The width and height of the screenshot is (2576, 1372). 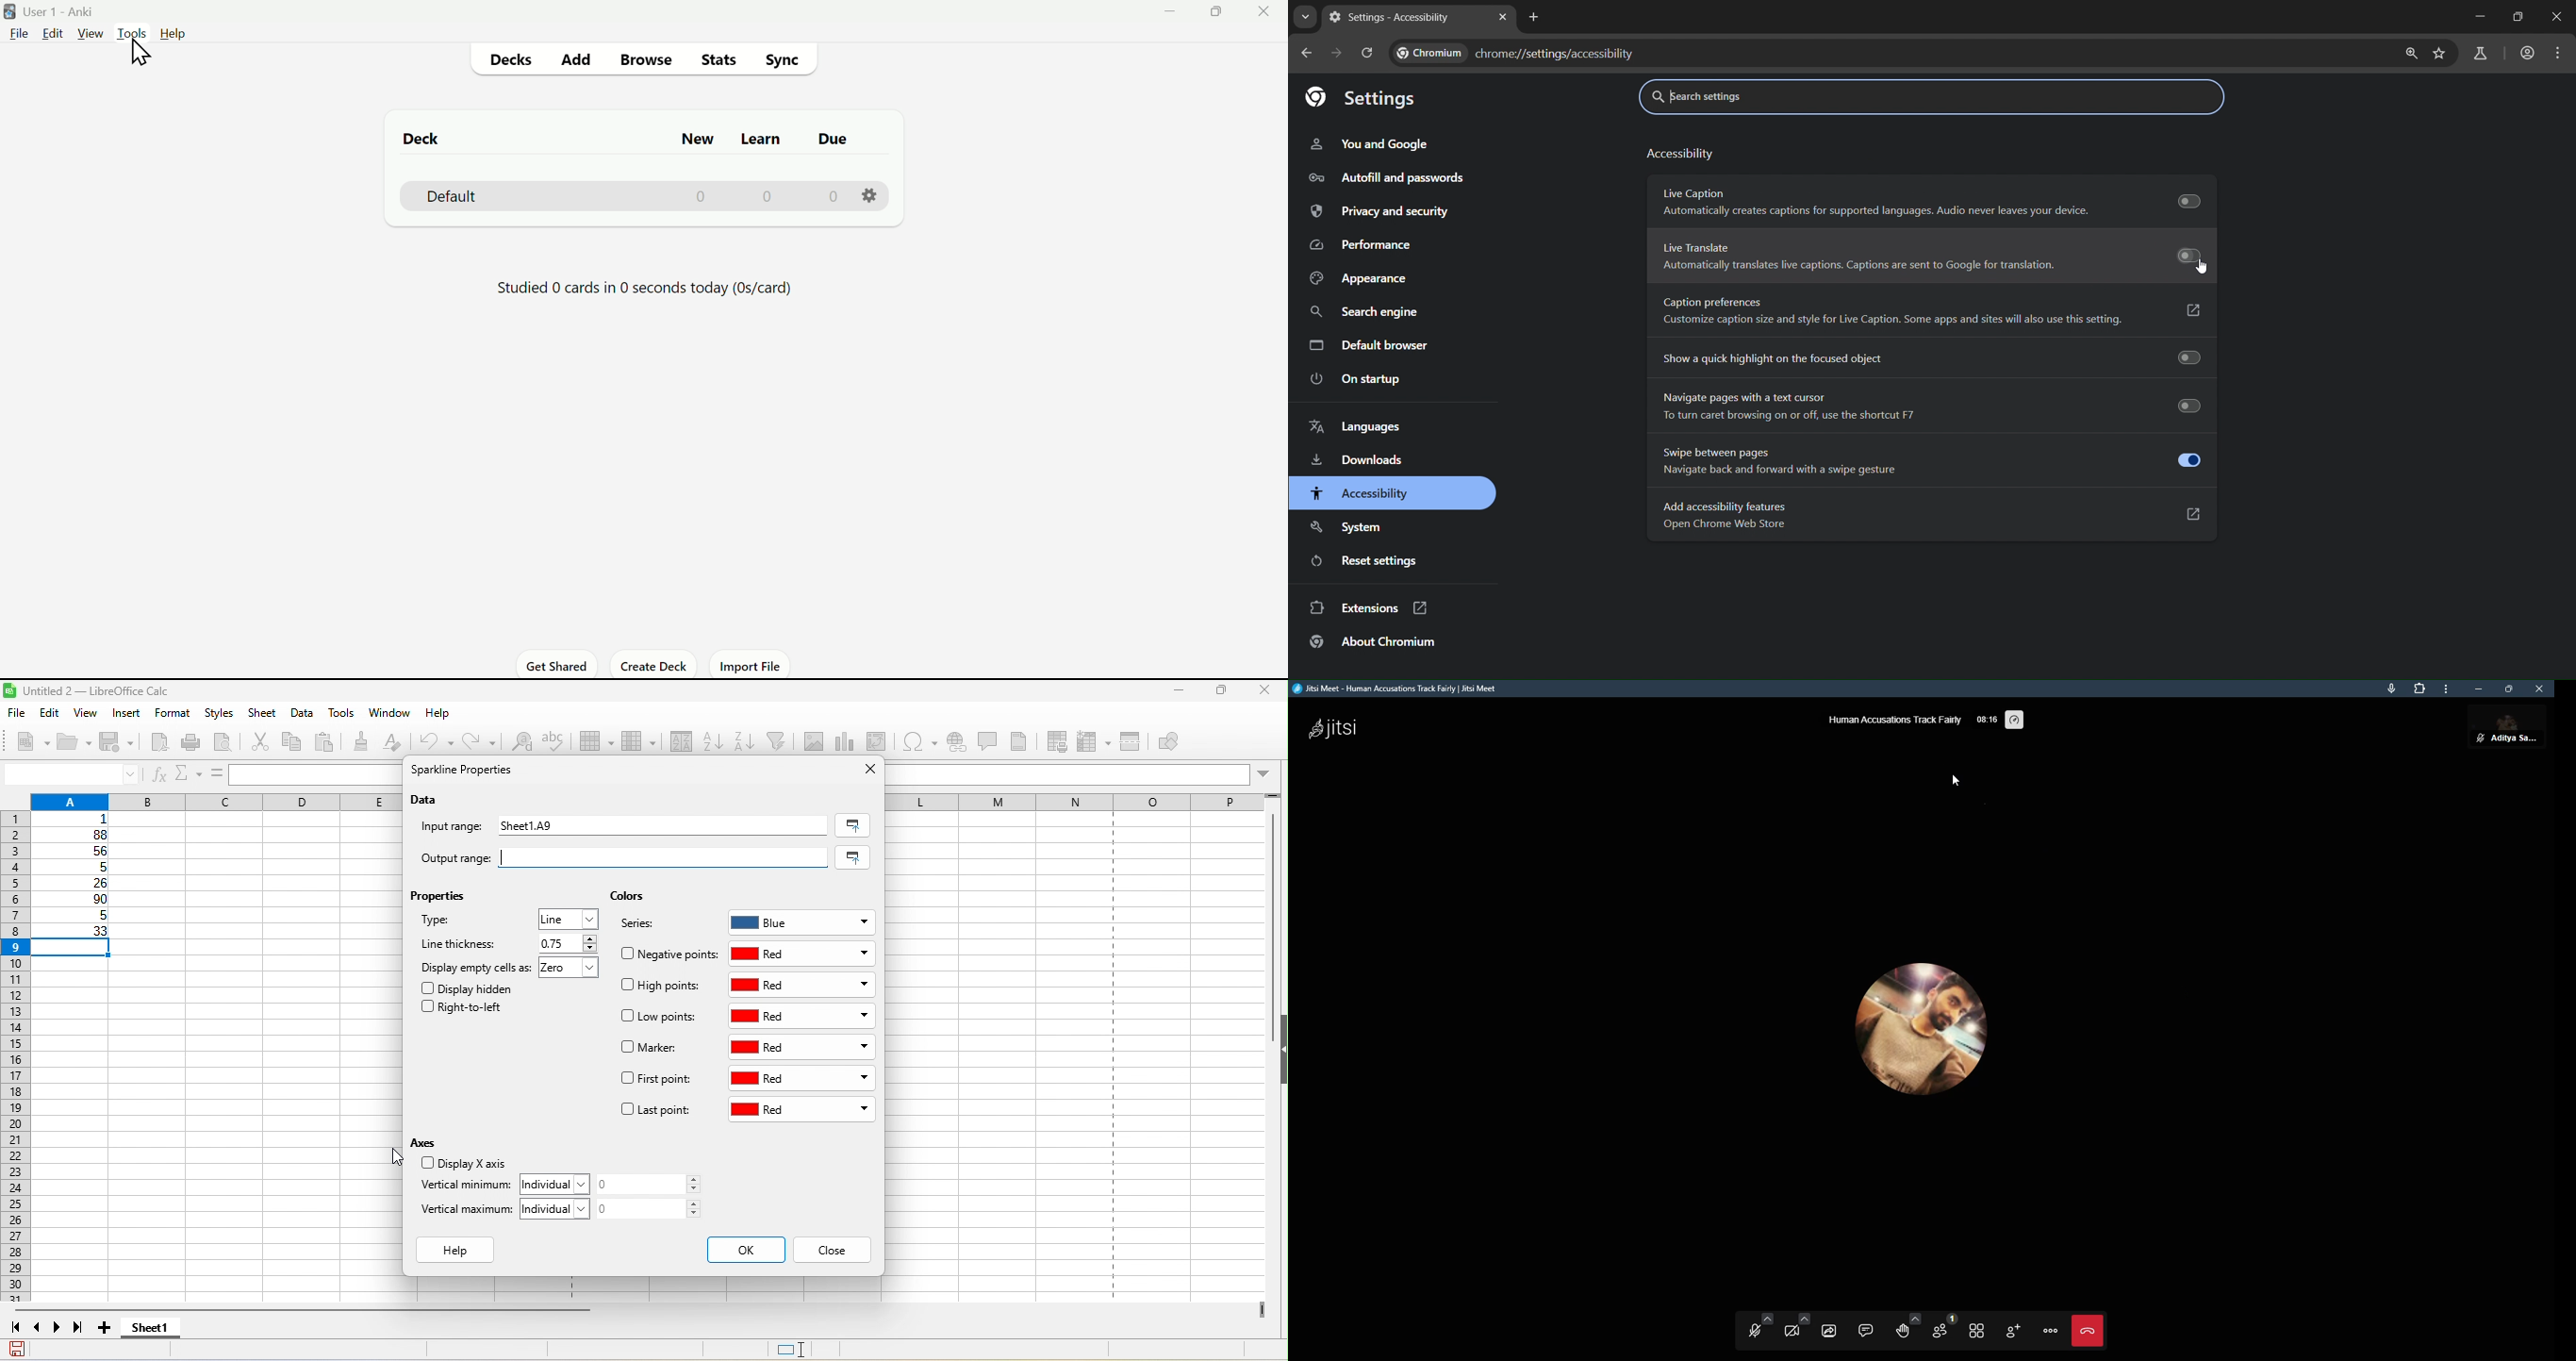 What do you see at coordinates (176, 34) in the screenshot?
I see `Help` at bounding box center [176, 34].